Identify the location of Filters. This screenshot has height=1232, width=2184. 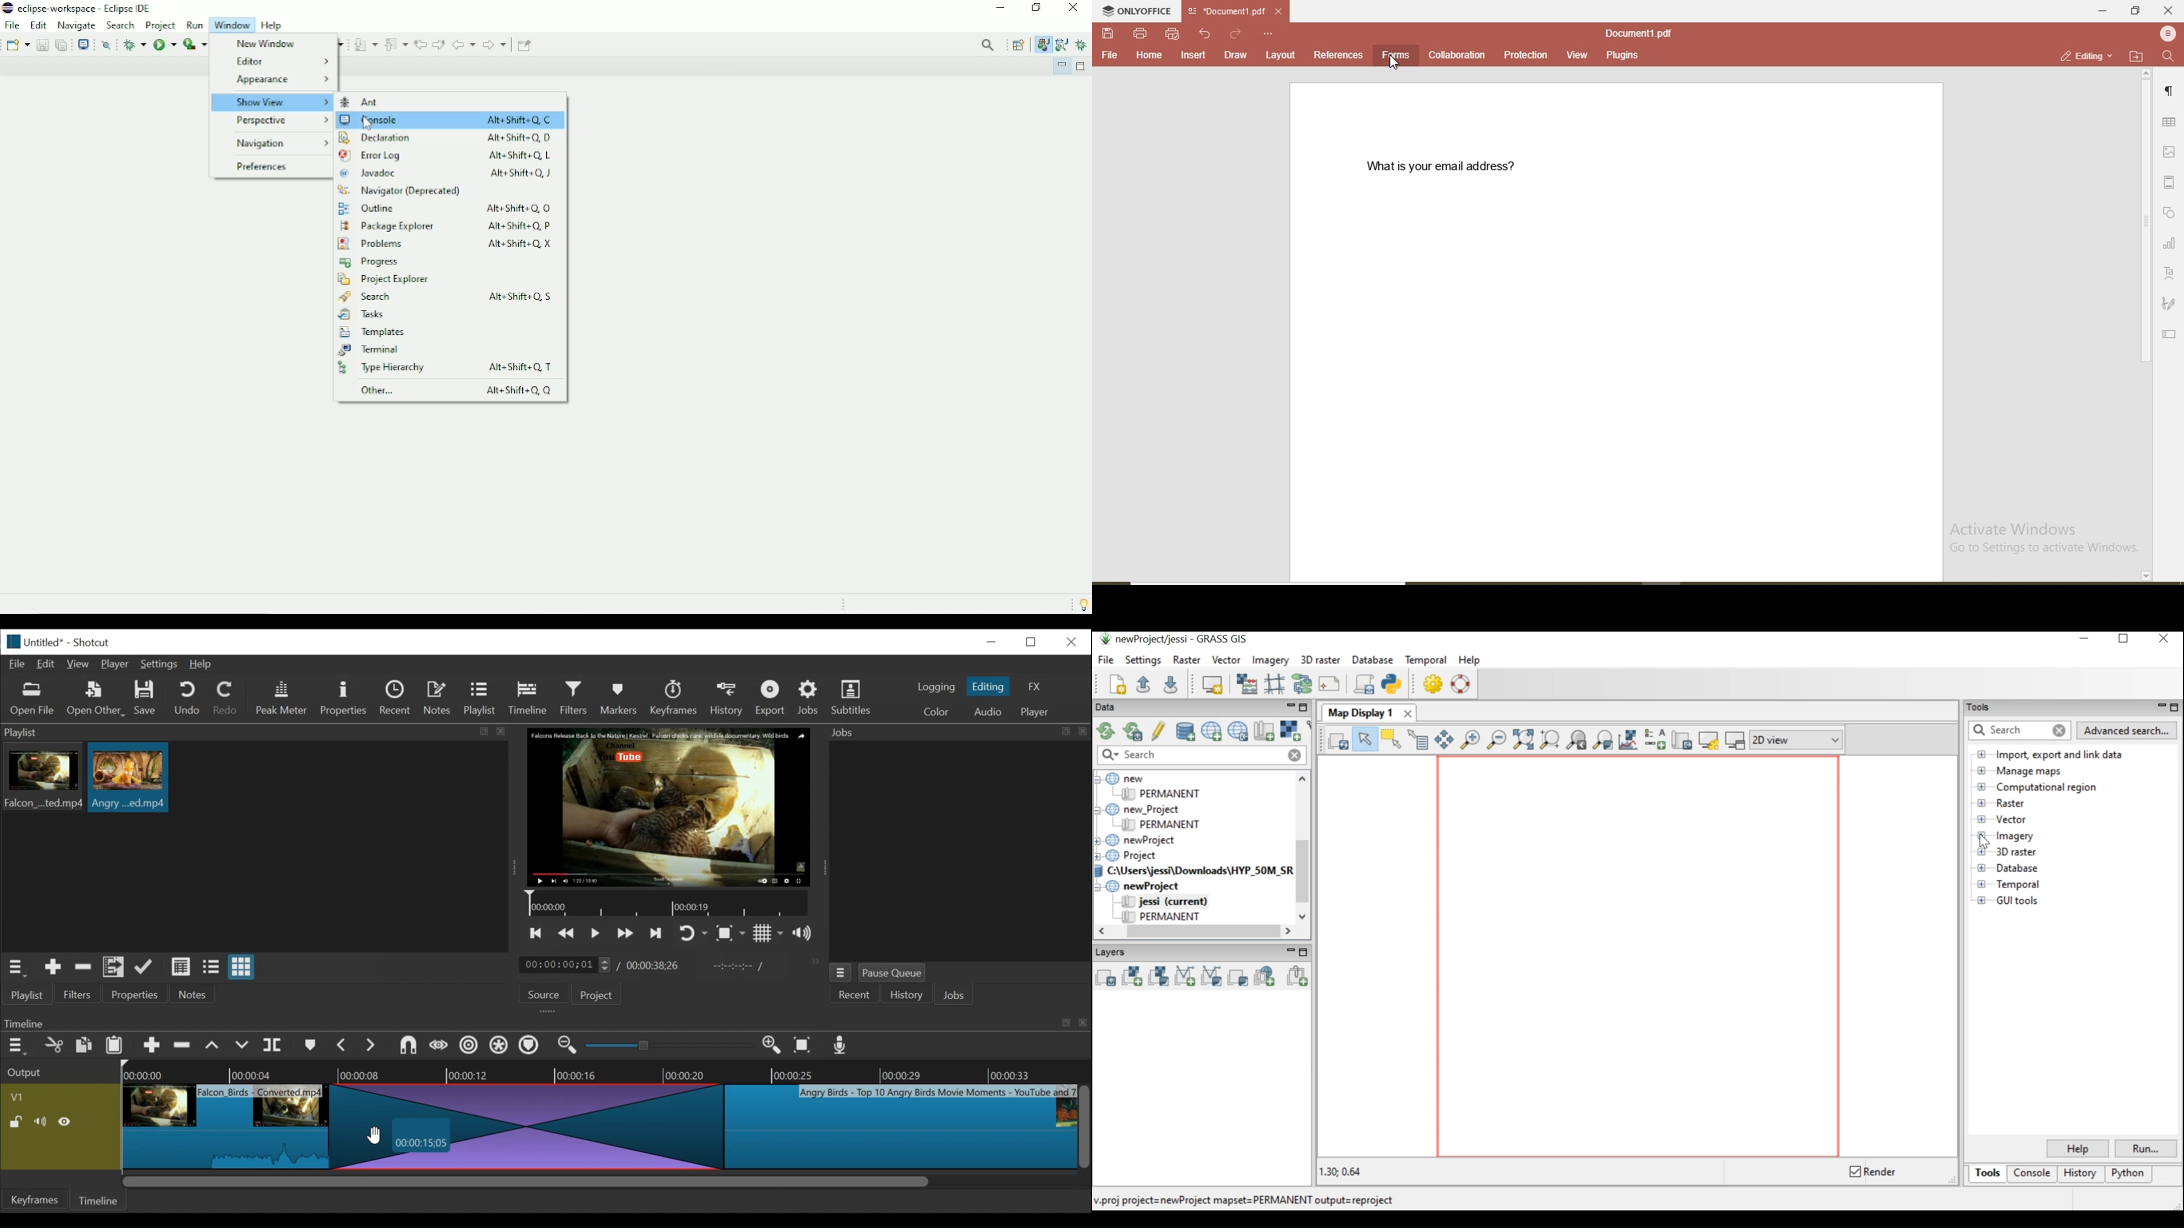
(577, 698).